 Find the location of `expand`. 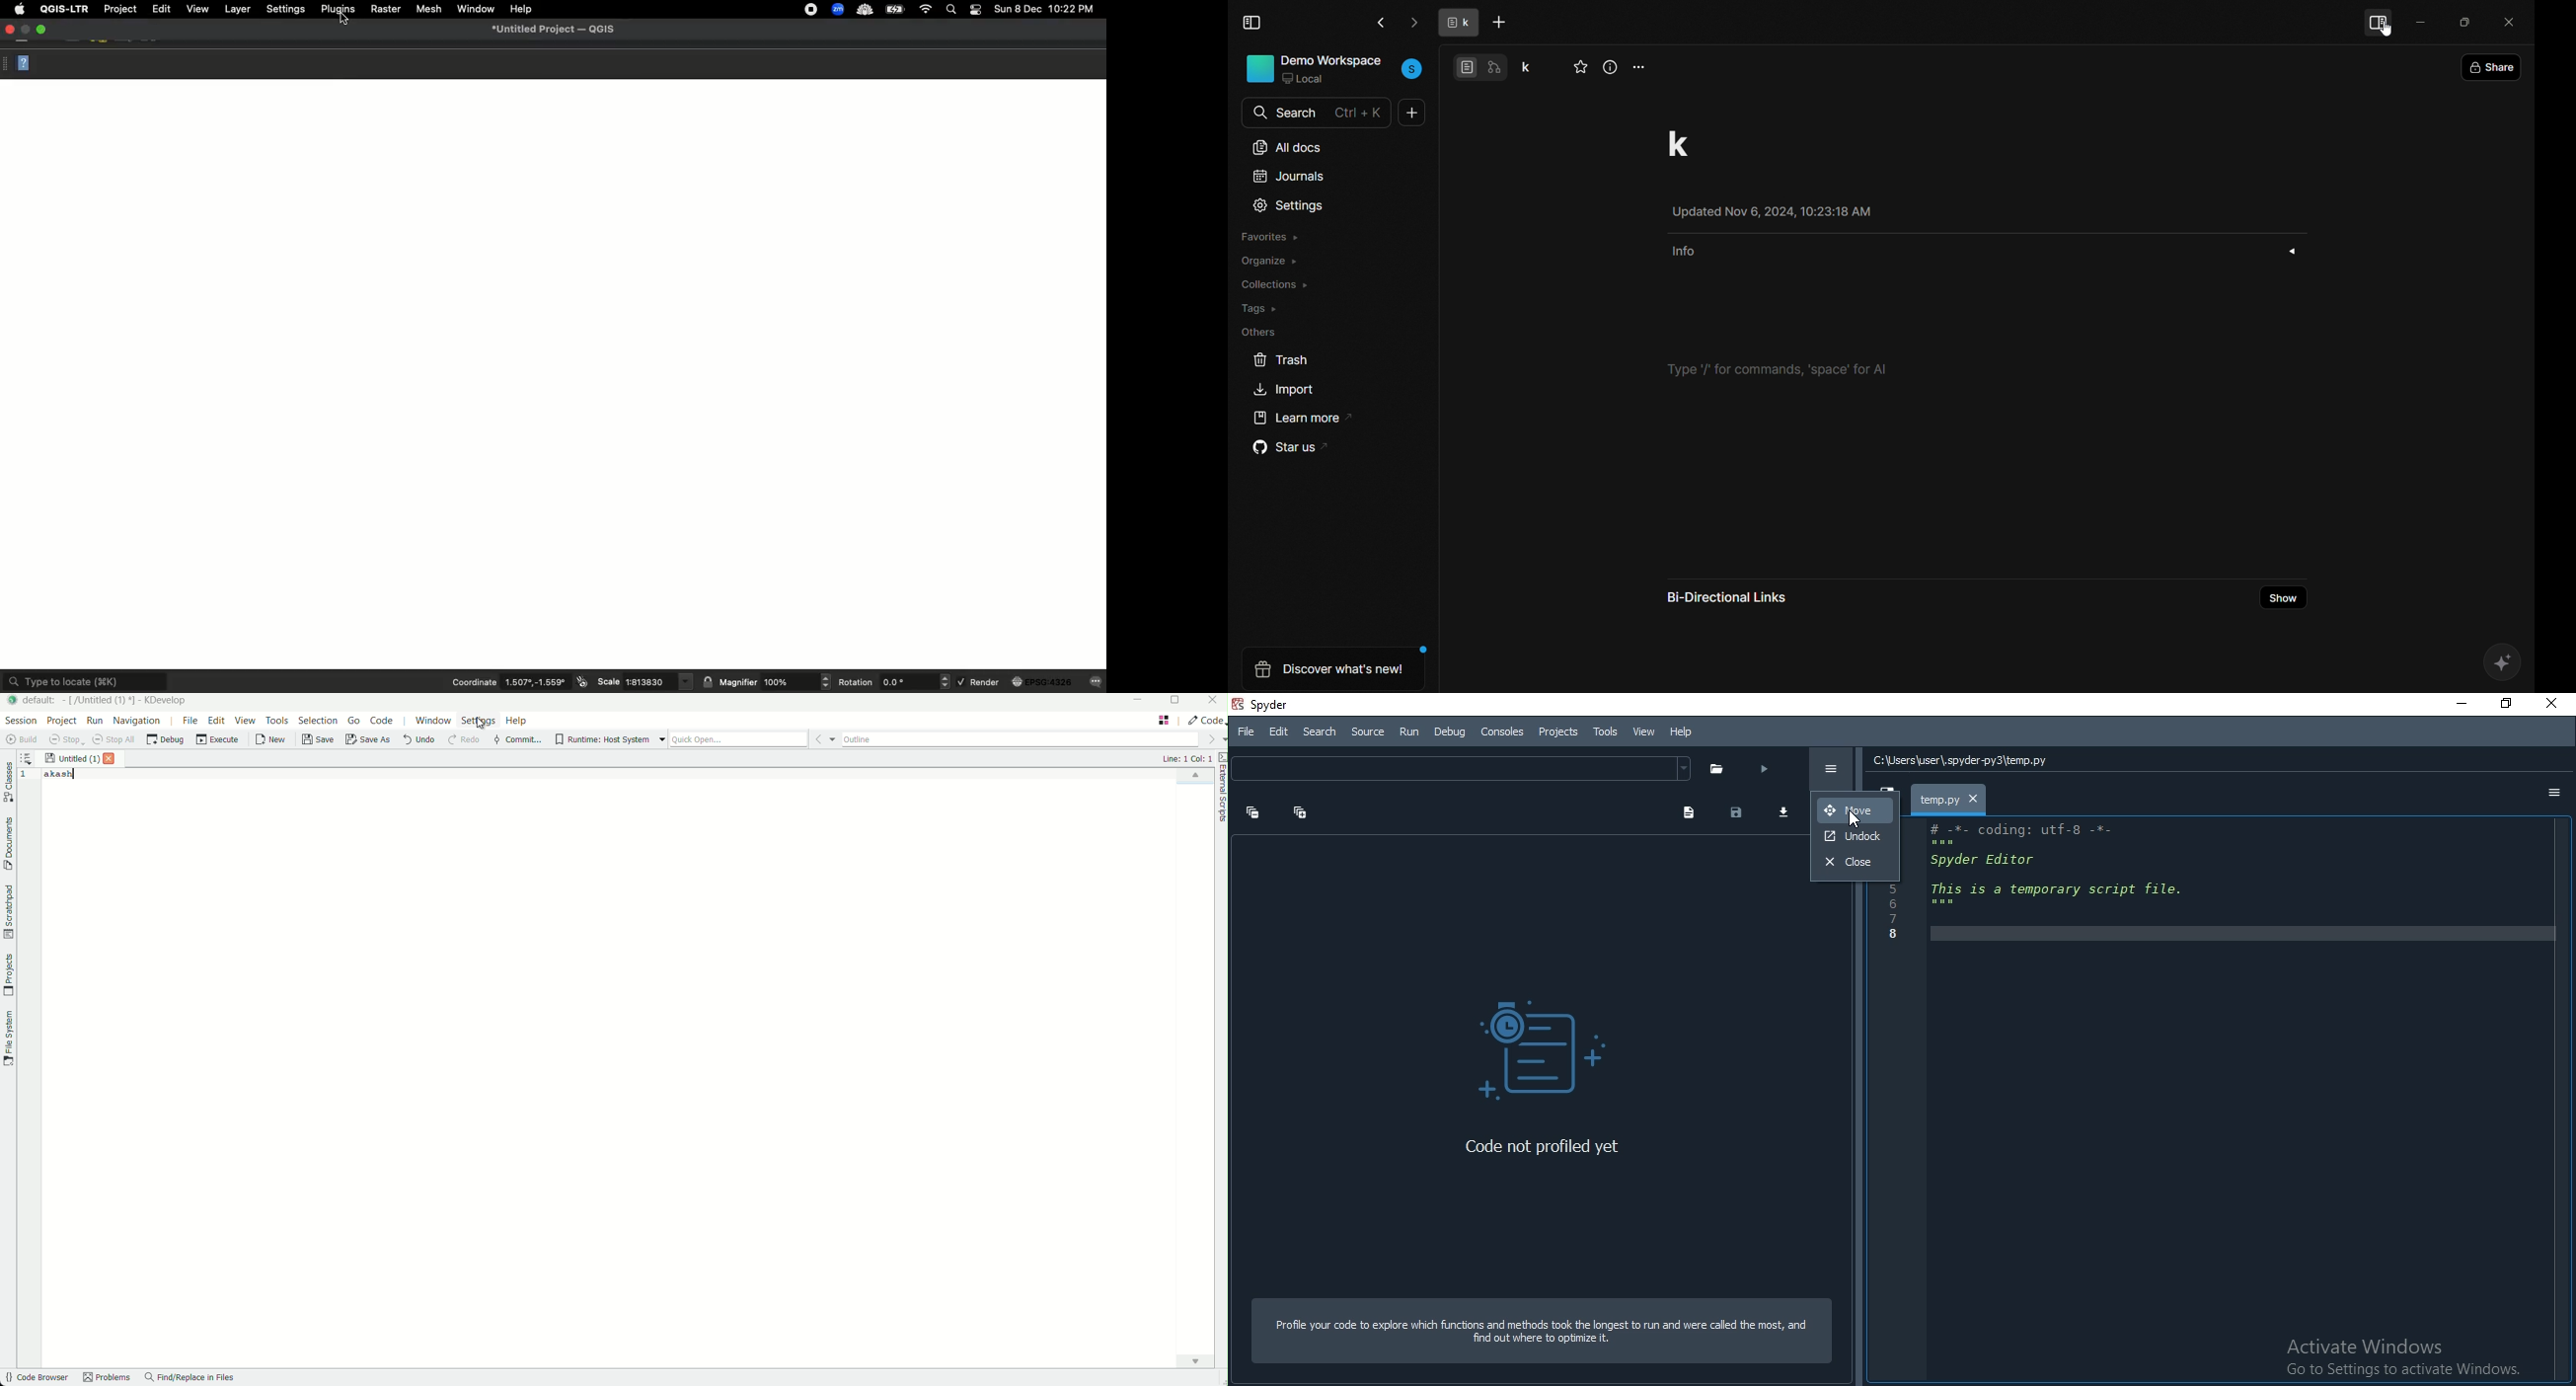

expand is located at coordinates (1250, 812).